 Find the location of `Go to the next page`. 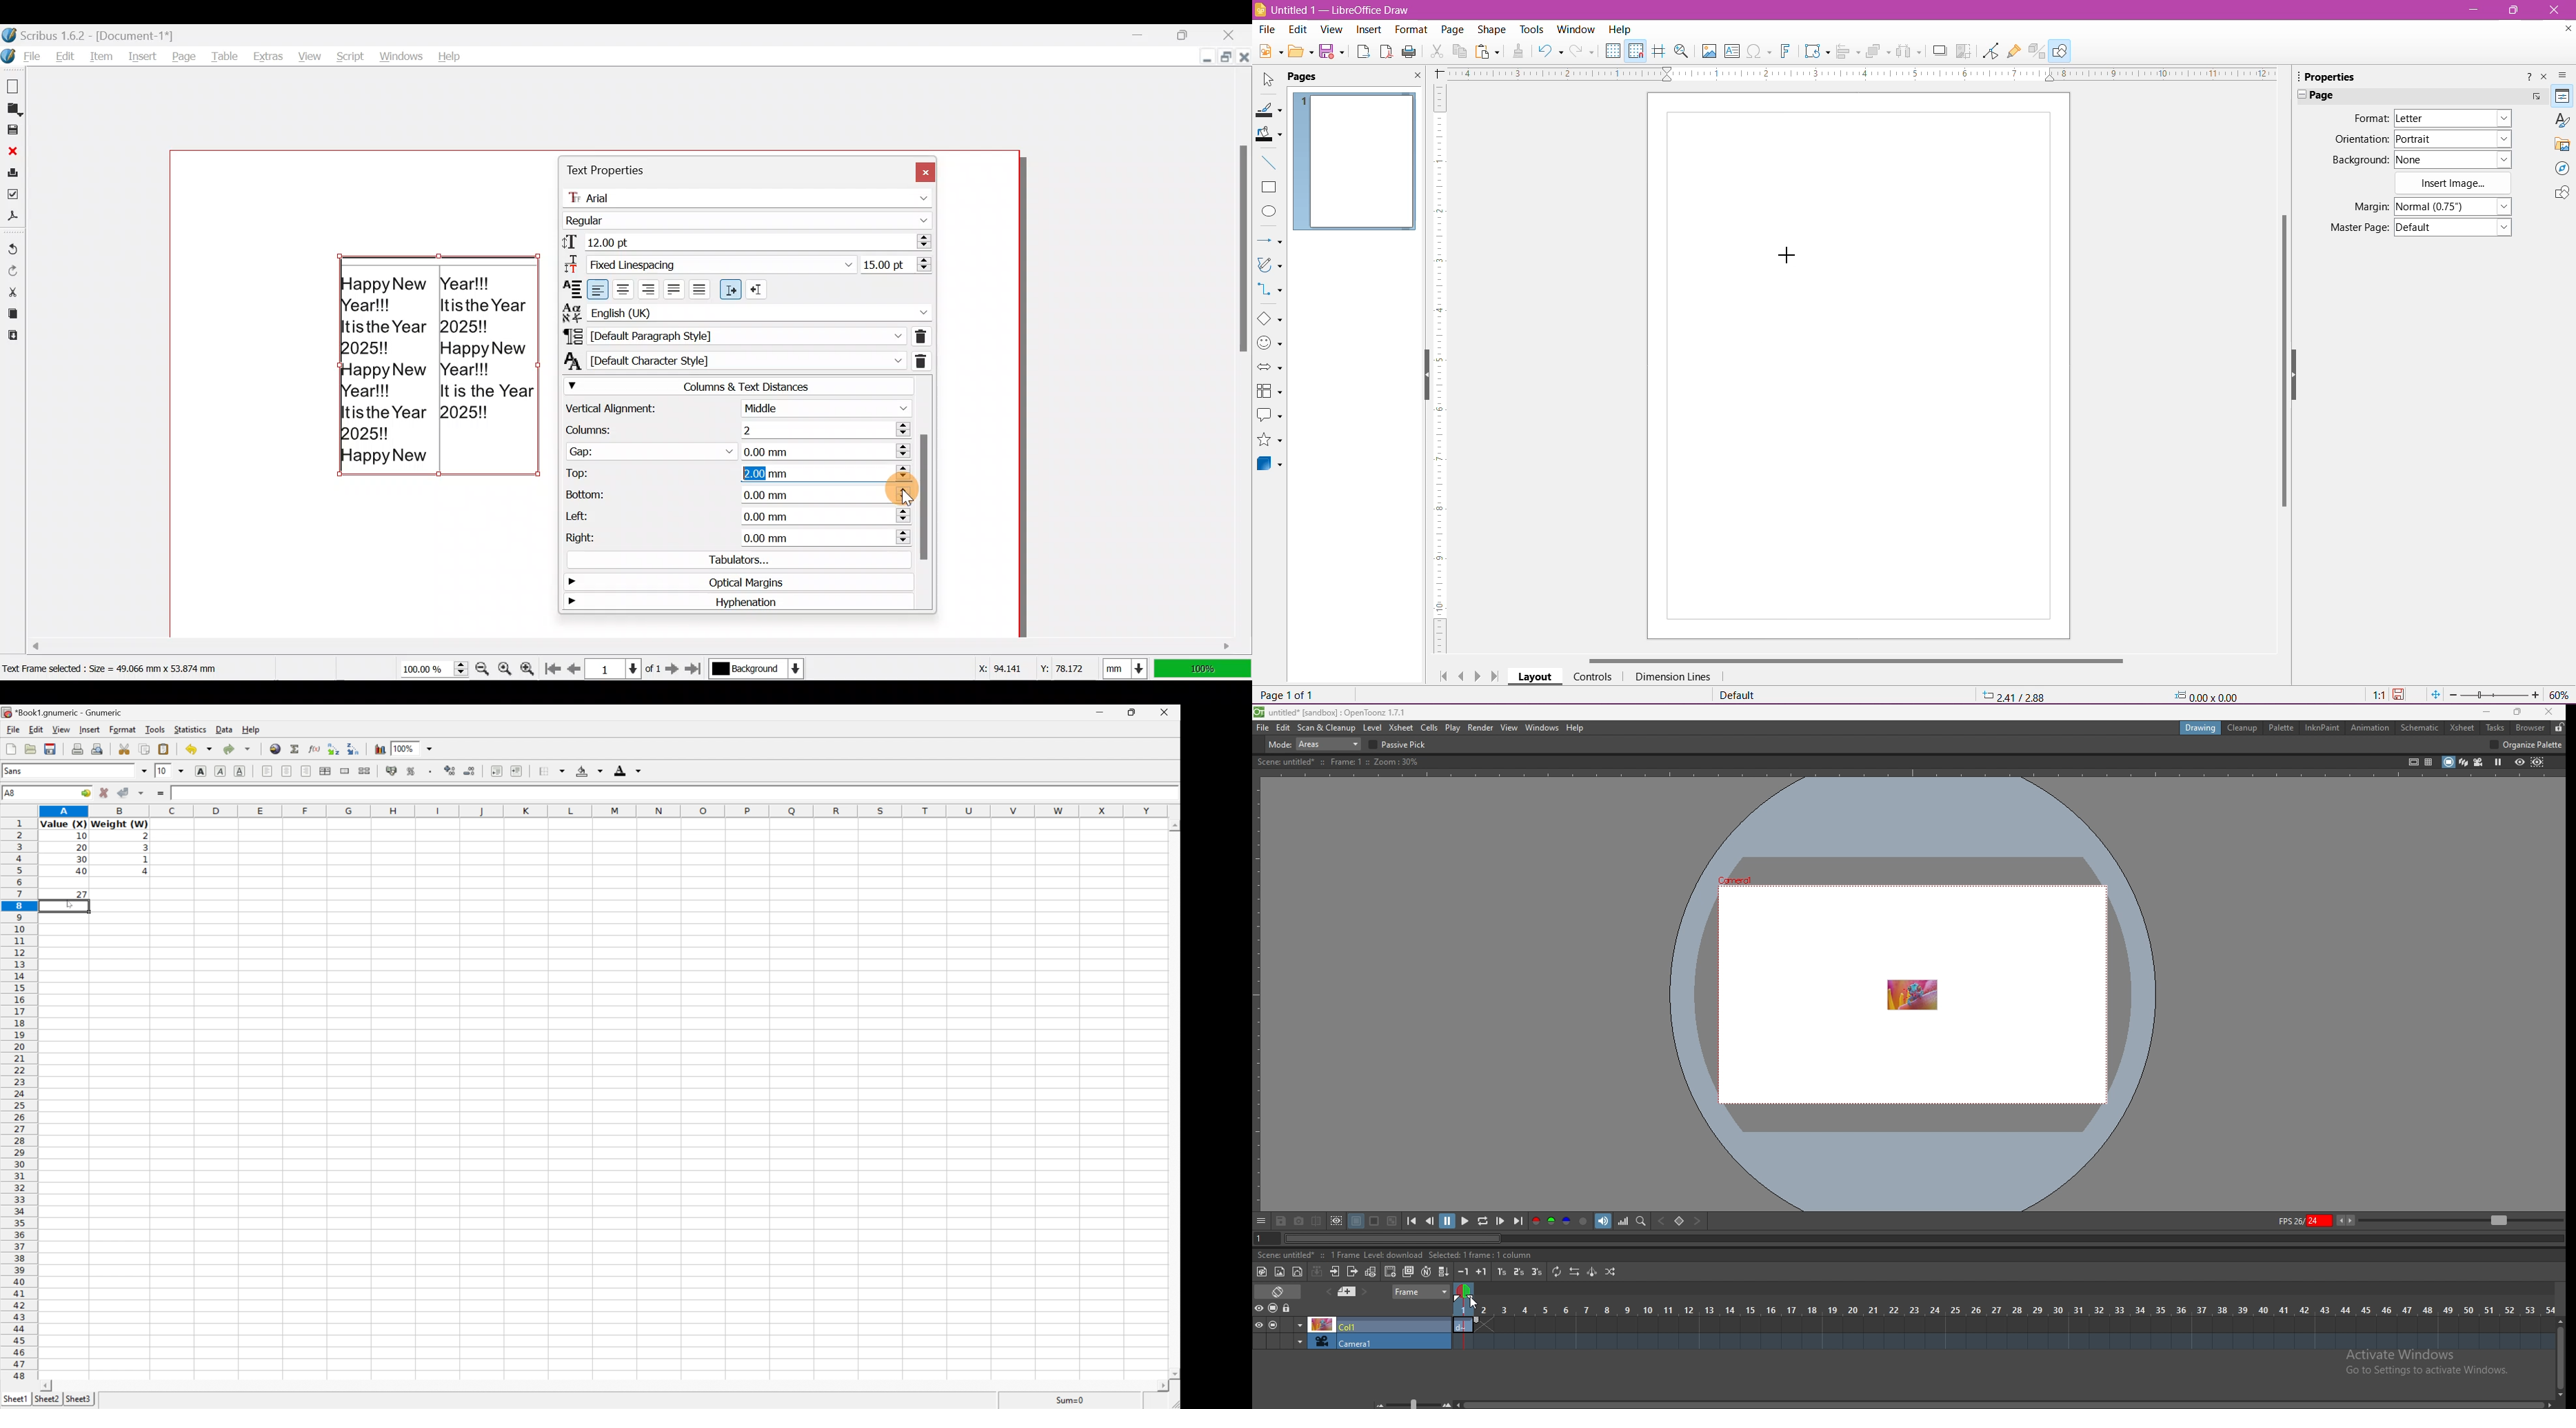

Go to the next page is located at coordinates (674, 668).